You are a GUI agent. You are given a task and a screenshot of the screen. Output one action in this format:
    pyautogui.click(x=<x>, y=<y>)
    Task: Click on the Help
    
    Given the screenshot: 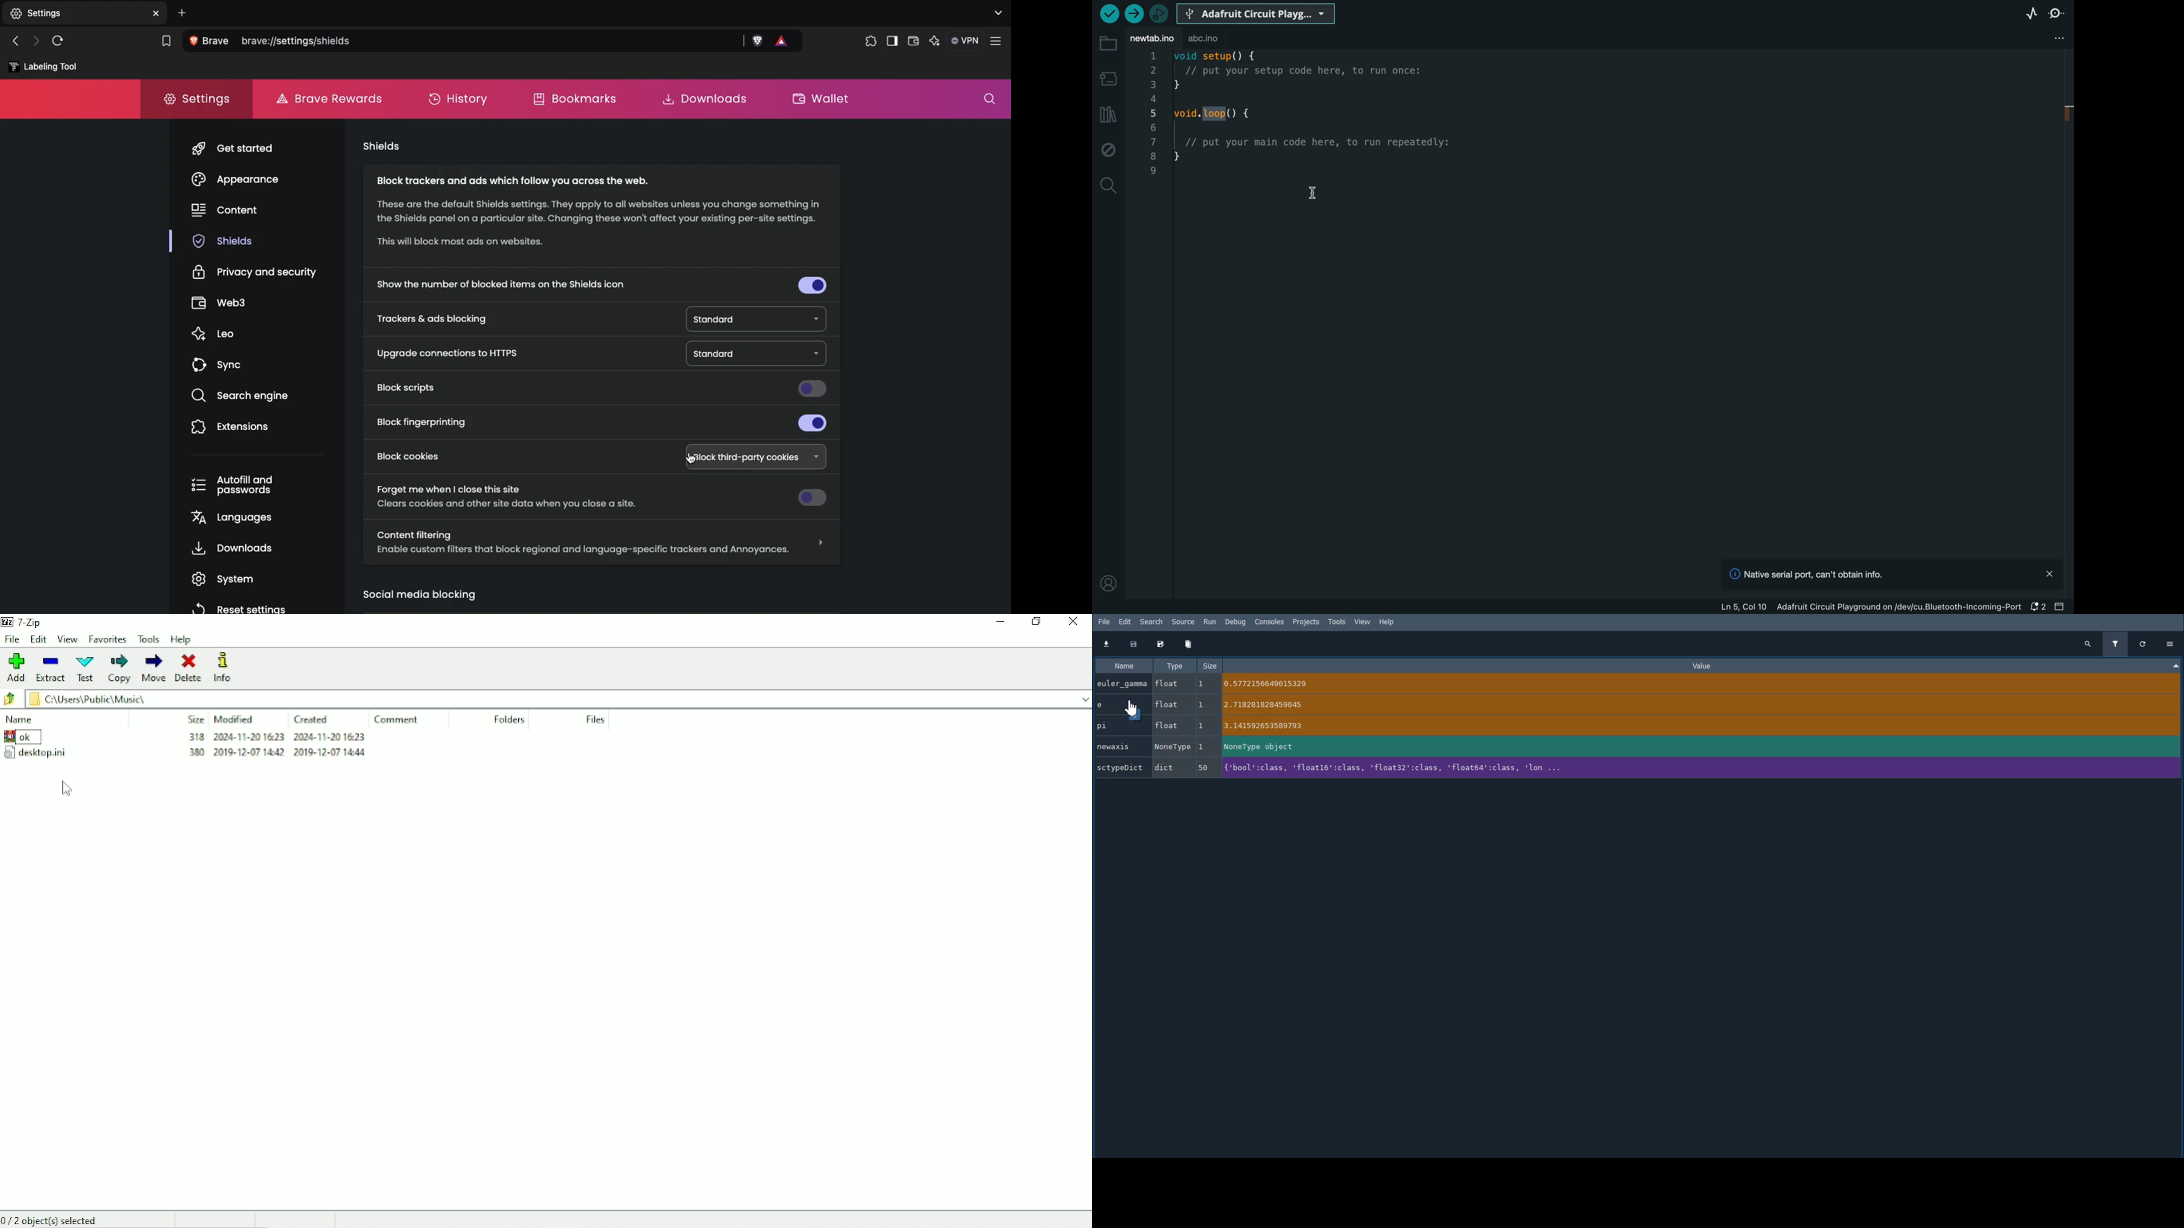 What is the action you would take?
    pyautogui.click(x=182, y=640)
    